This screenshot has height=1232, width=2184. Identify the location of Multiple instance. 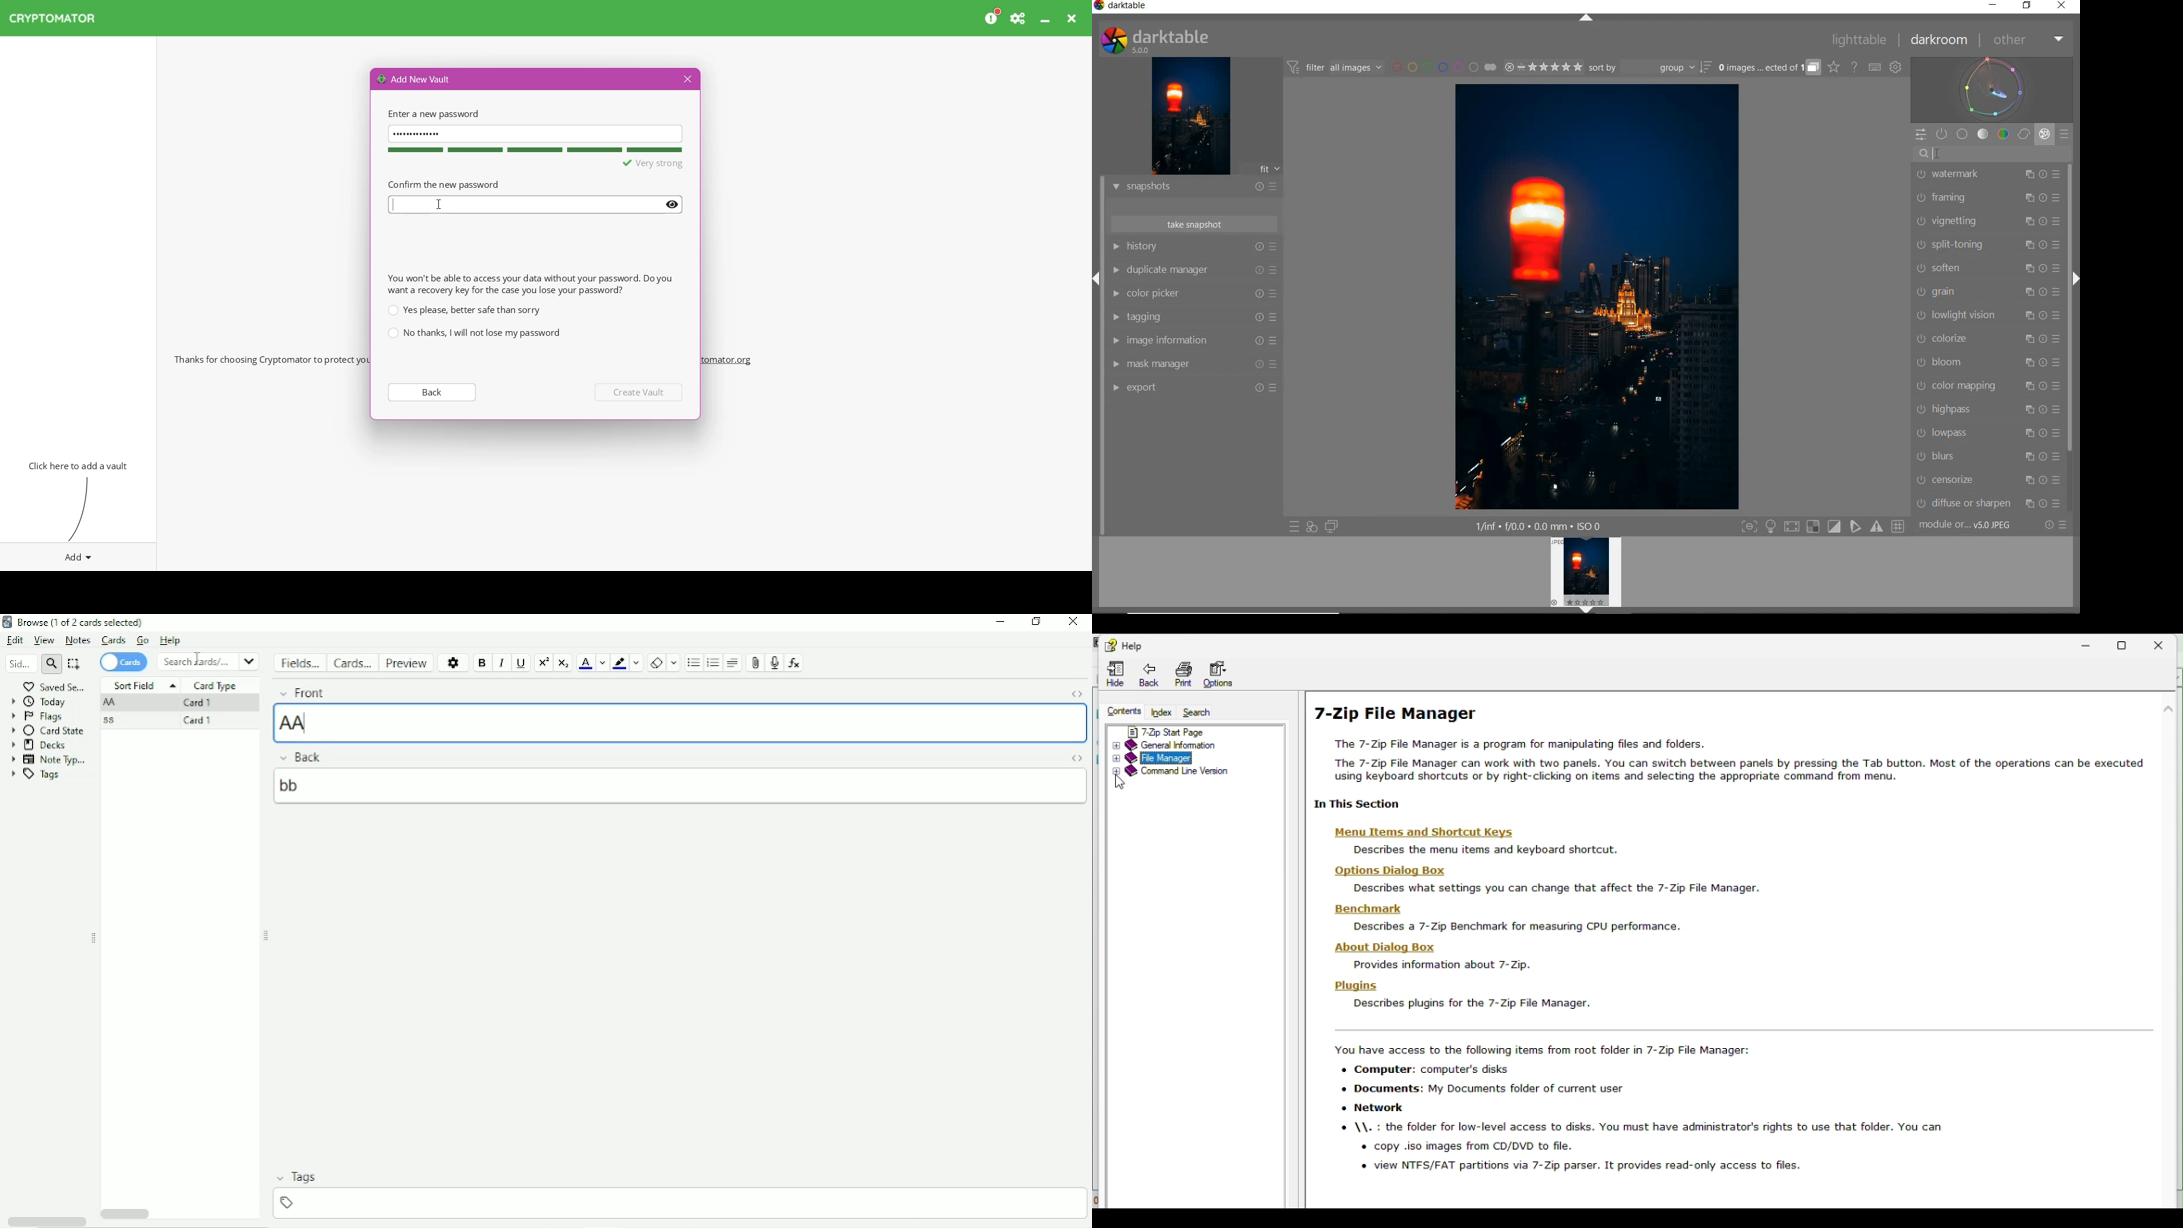
(2028, 502).